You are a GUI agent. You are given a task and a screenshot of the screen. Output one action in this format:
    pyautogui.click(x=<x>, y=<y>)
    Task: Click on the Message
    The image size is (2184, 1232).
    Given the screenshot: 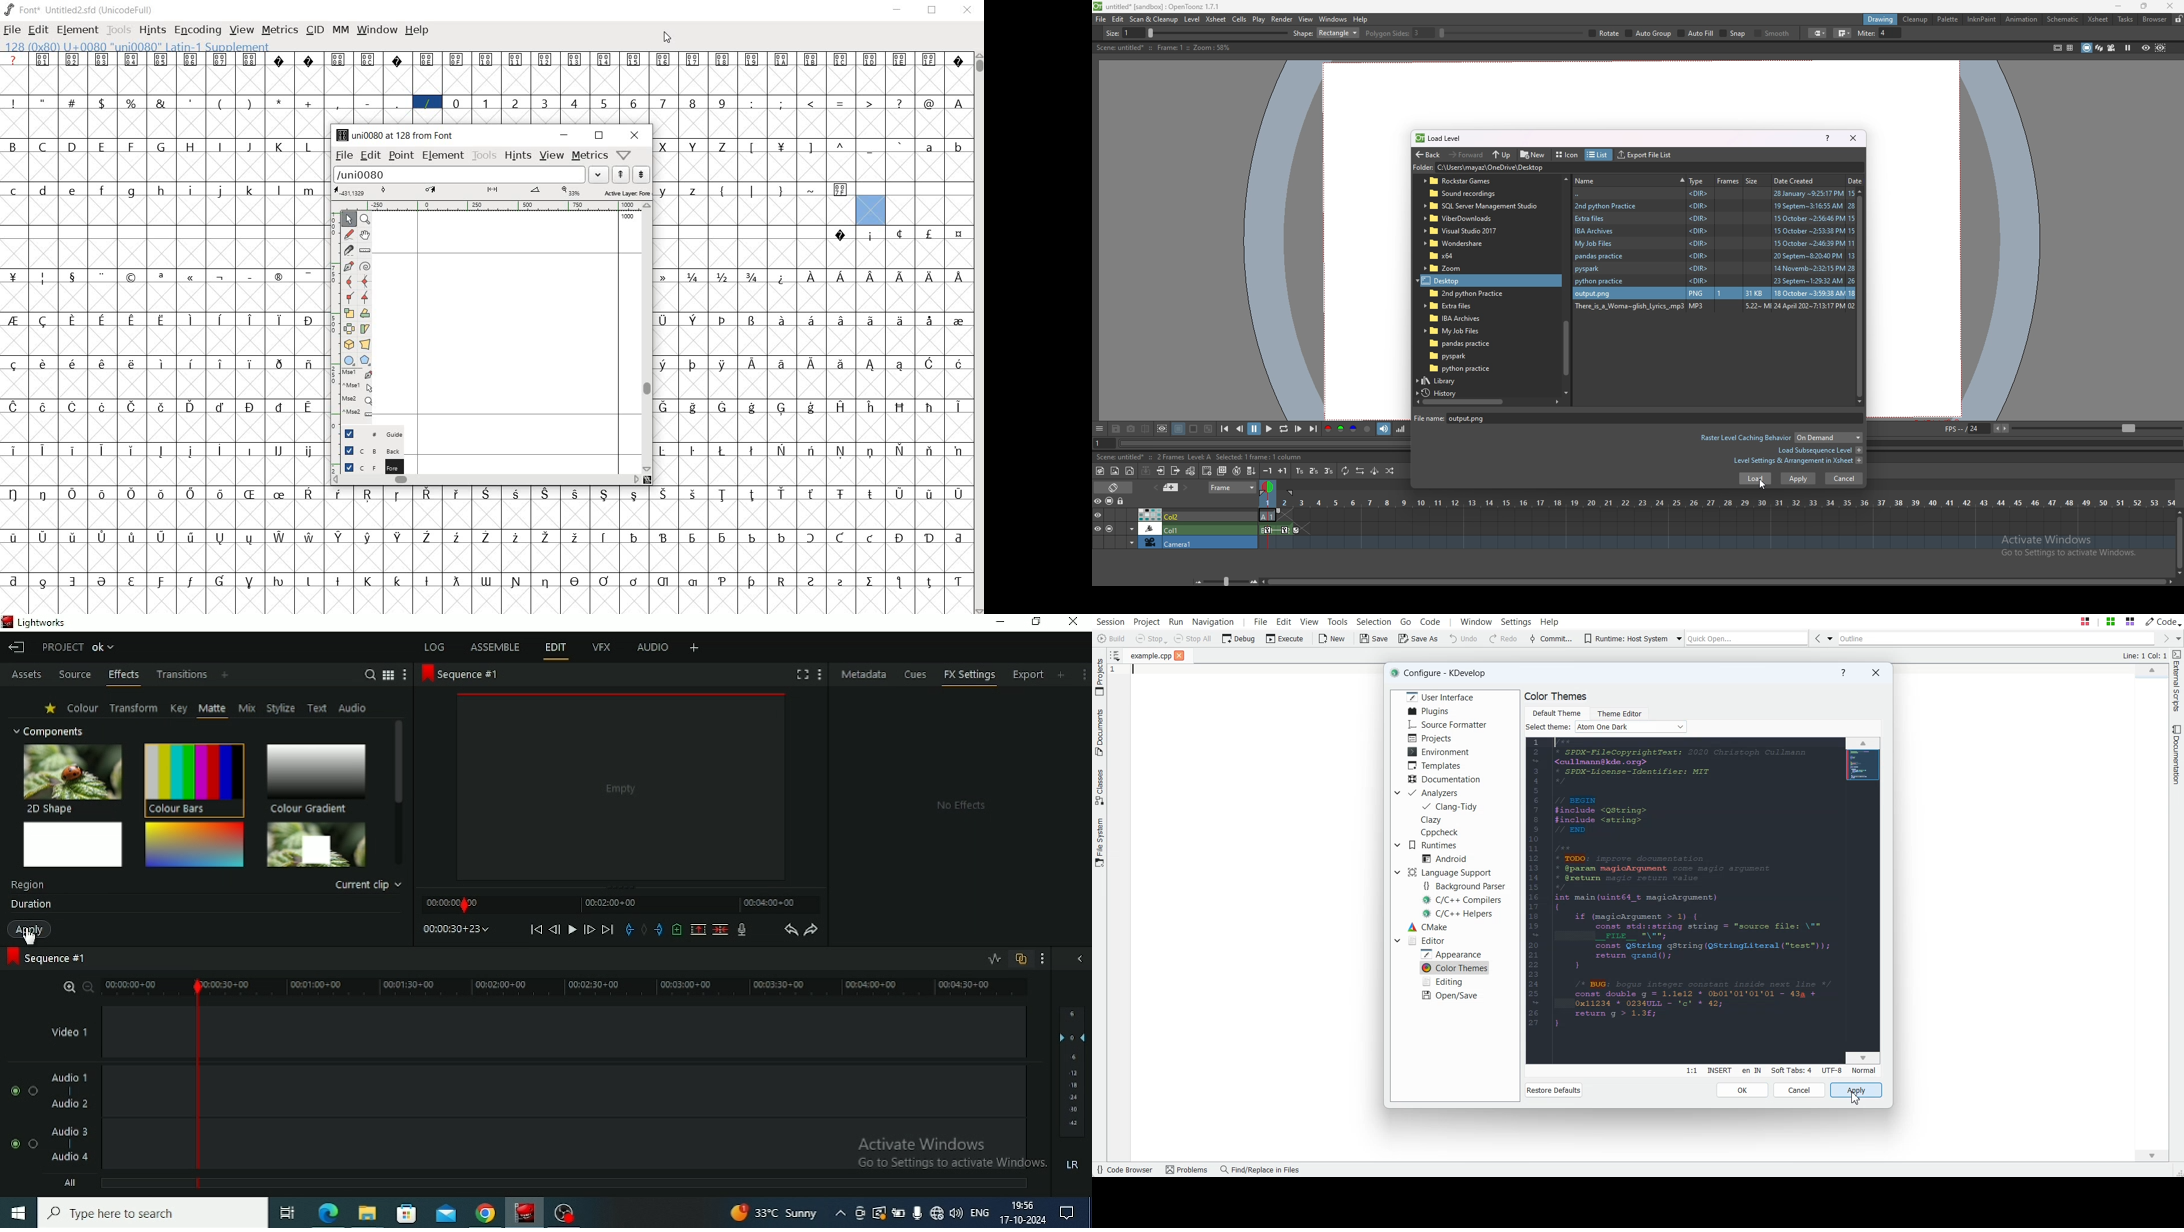 What is the action you would take?
    pyautogui.click(x=1072, y=1213)
    